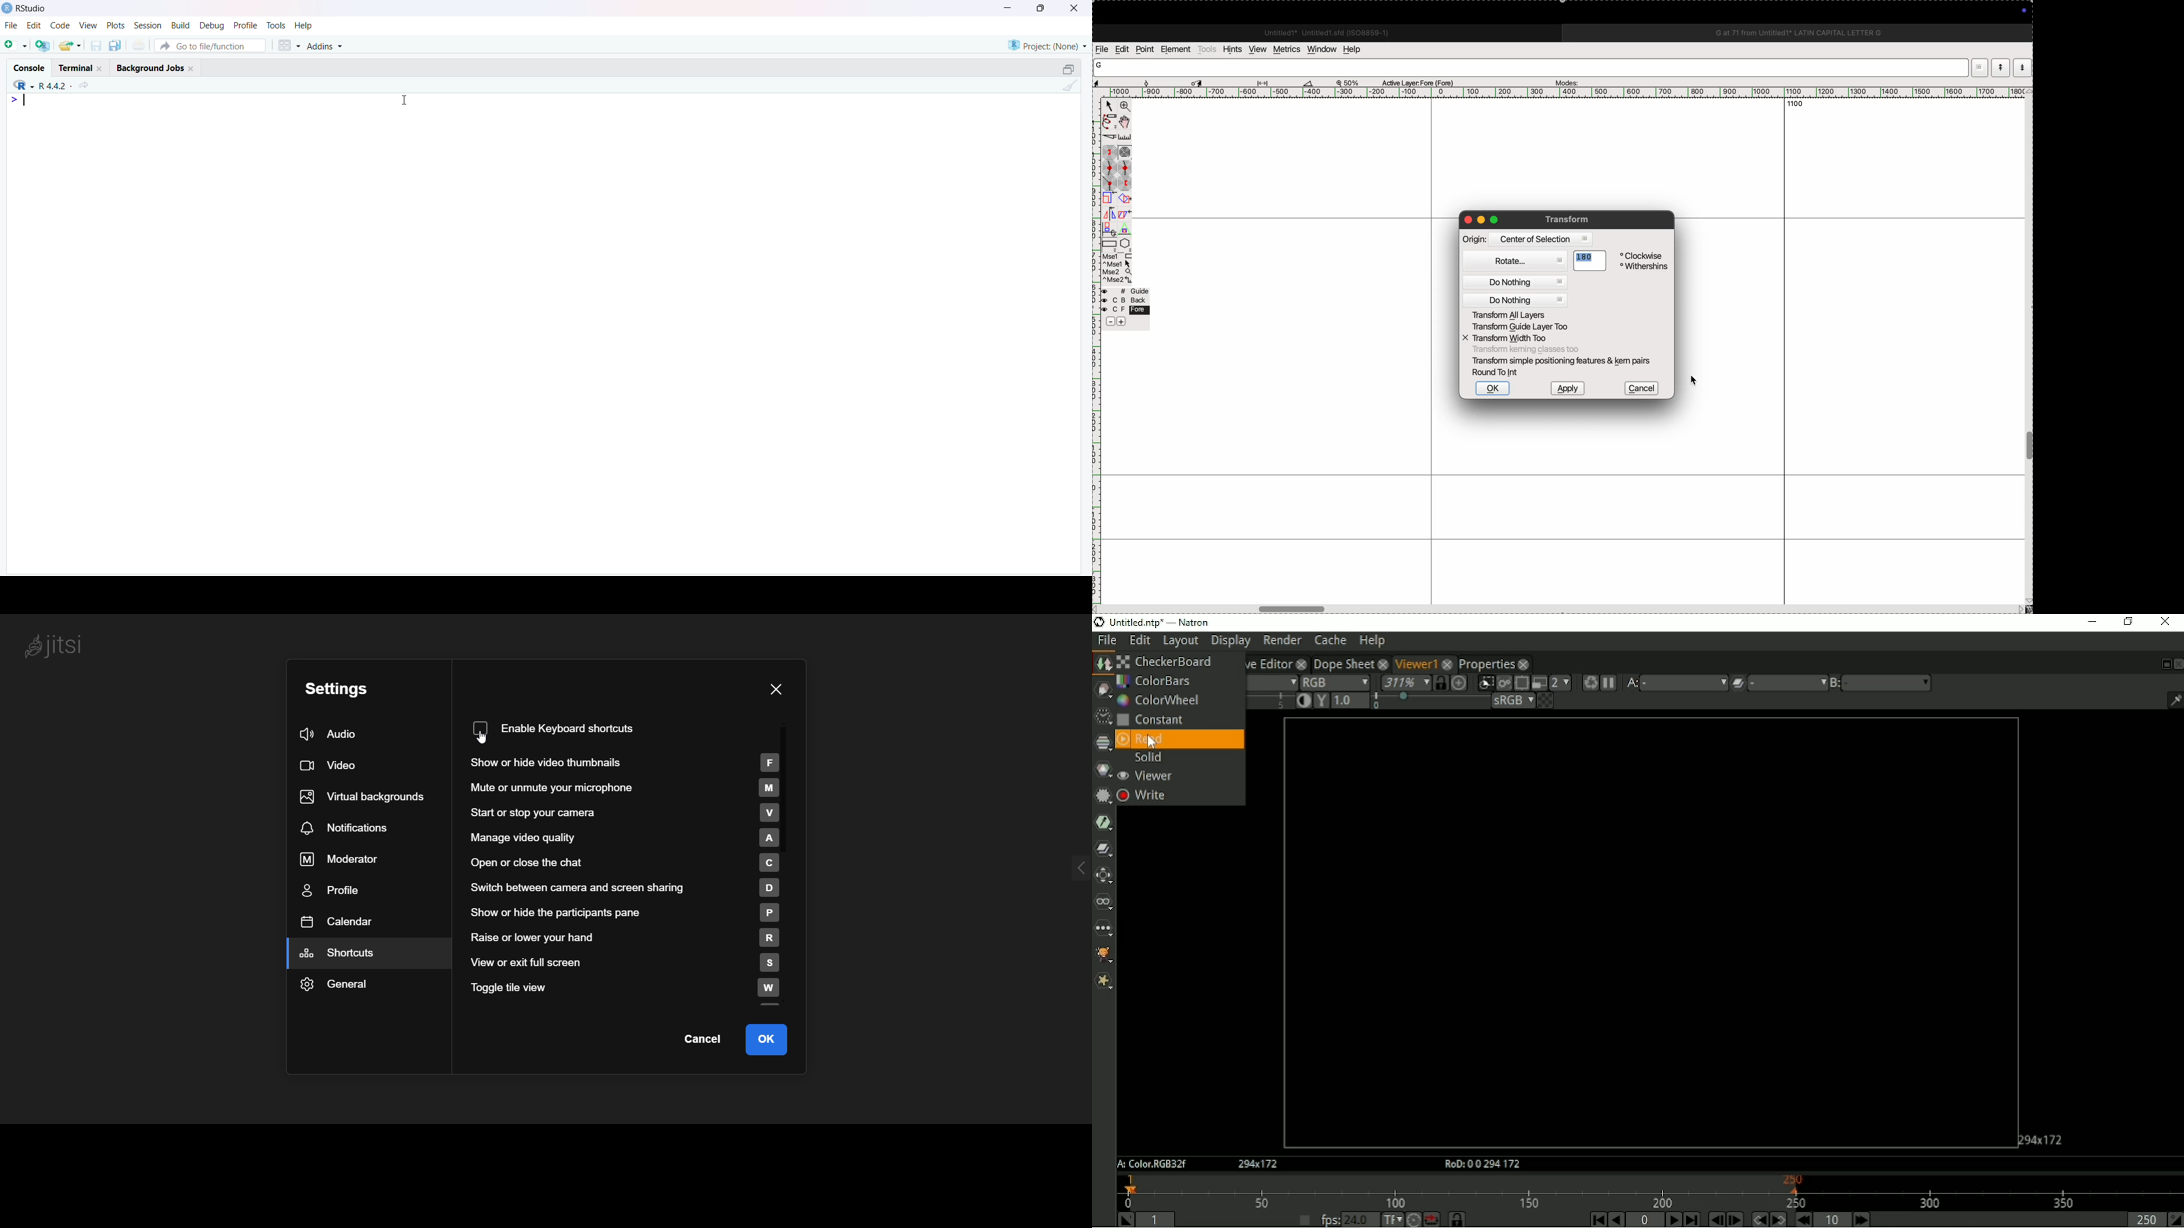 The width and height of the screenshot is (2184, 1232). Describe the element at coordinates (34, 28) in the screenshot. I see `Edit` at that location.